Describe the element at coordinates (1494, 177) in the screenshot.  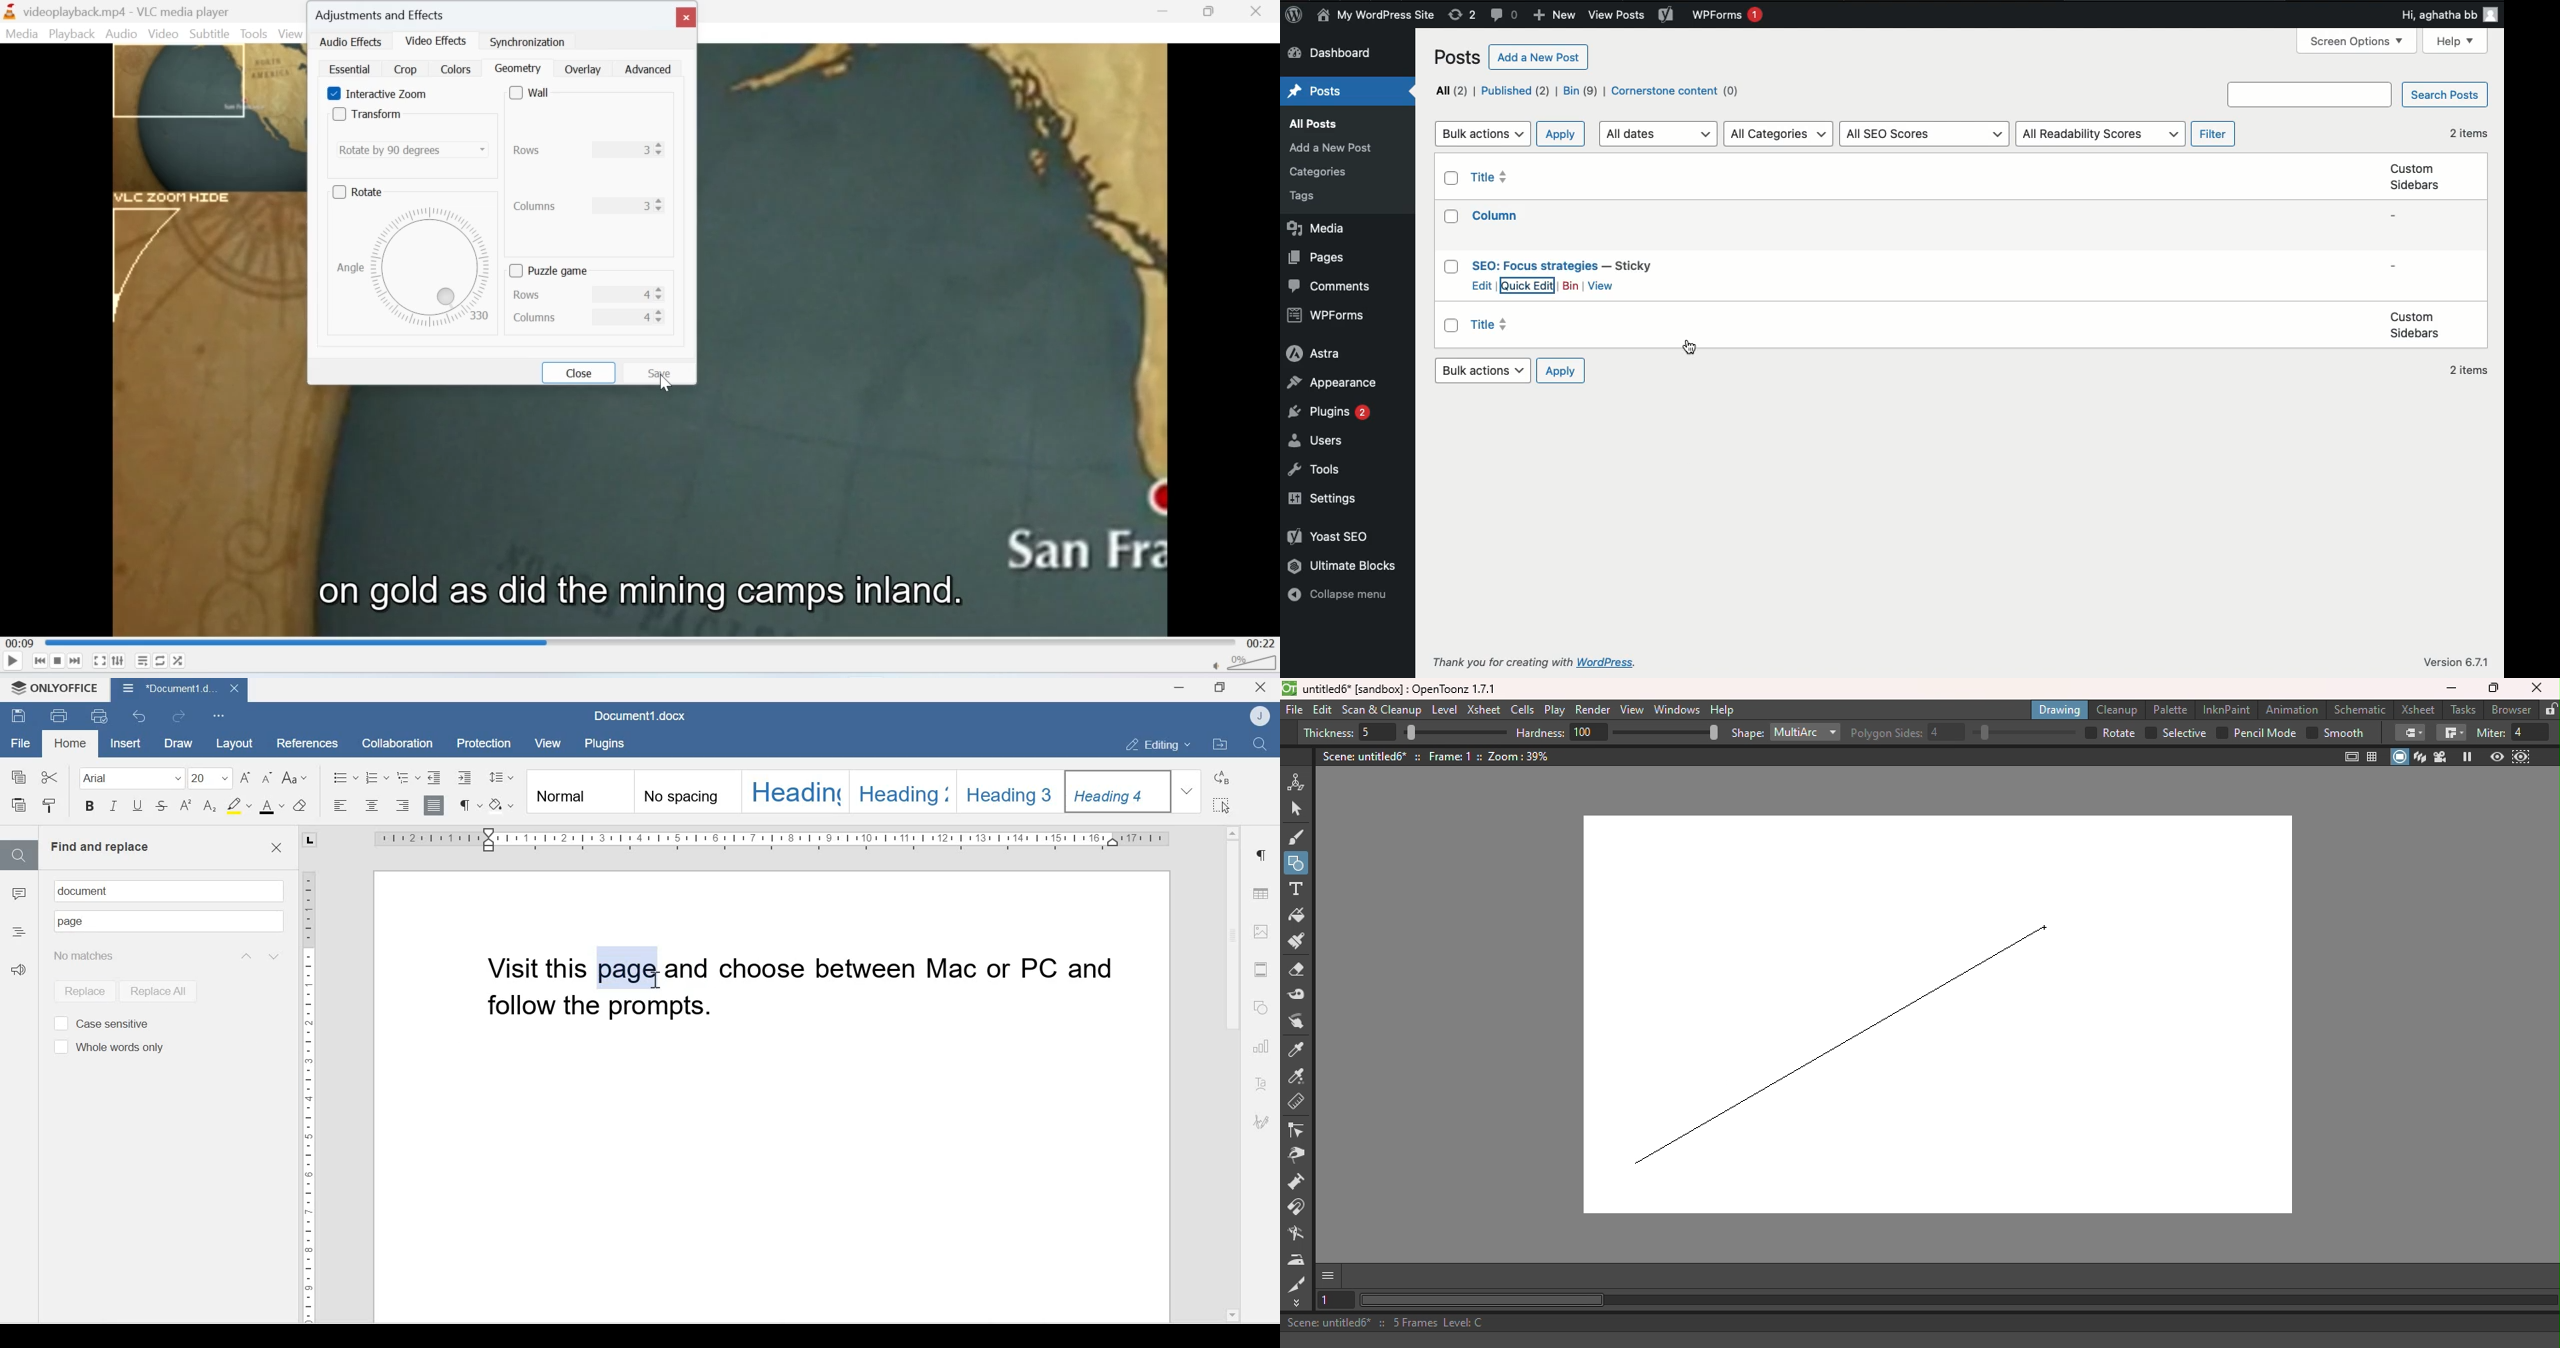
I see `Title` at that location.